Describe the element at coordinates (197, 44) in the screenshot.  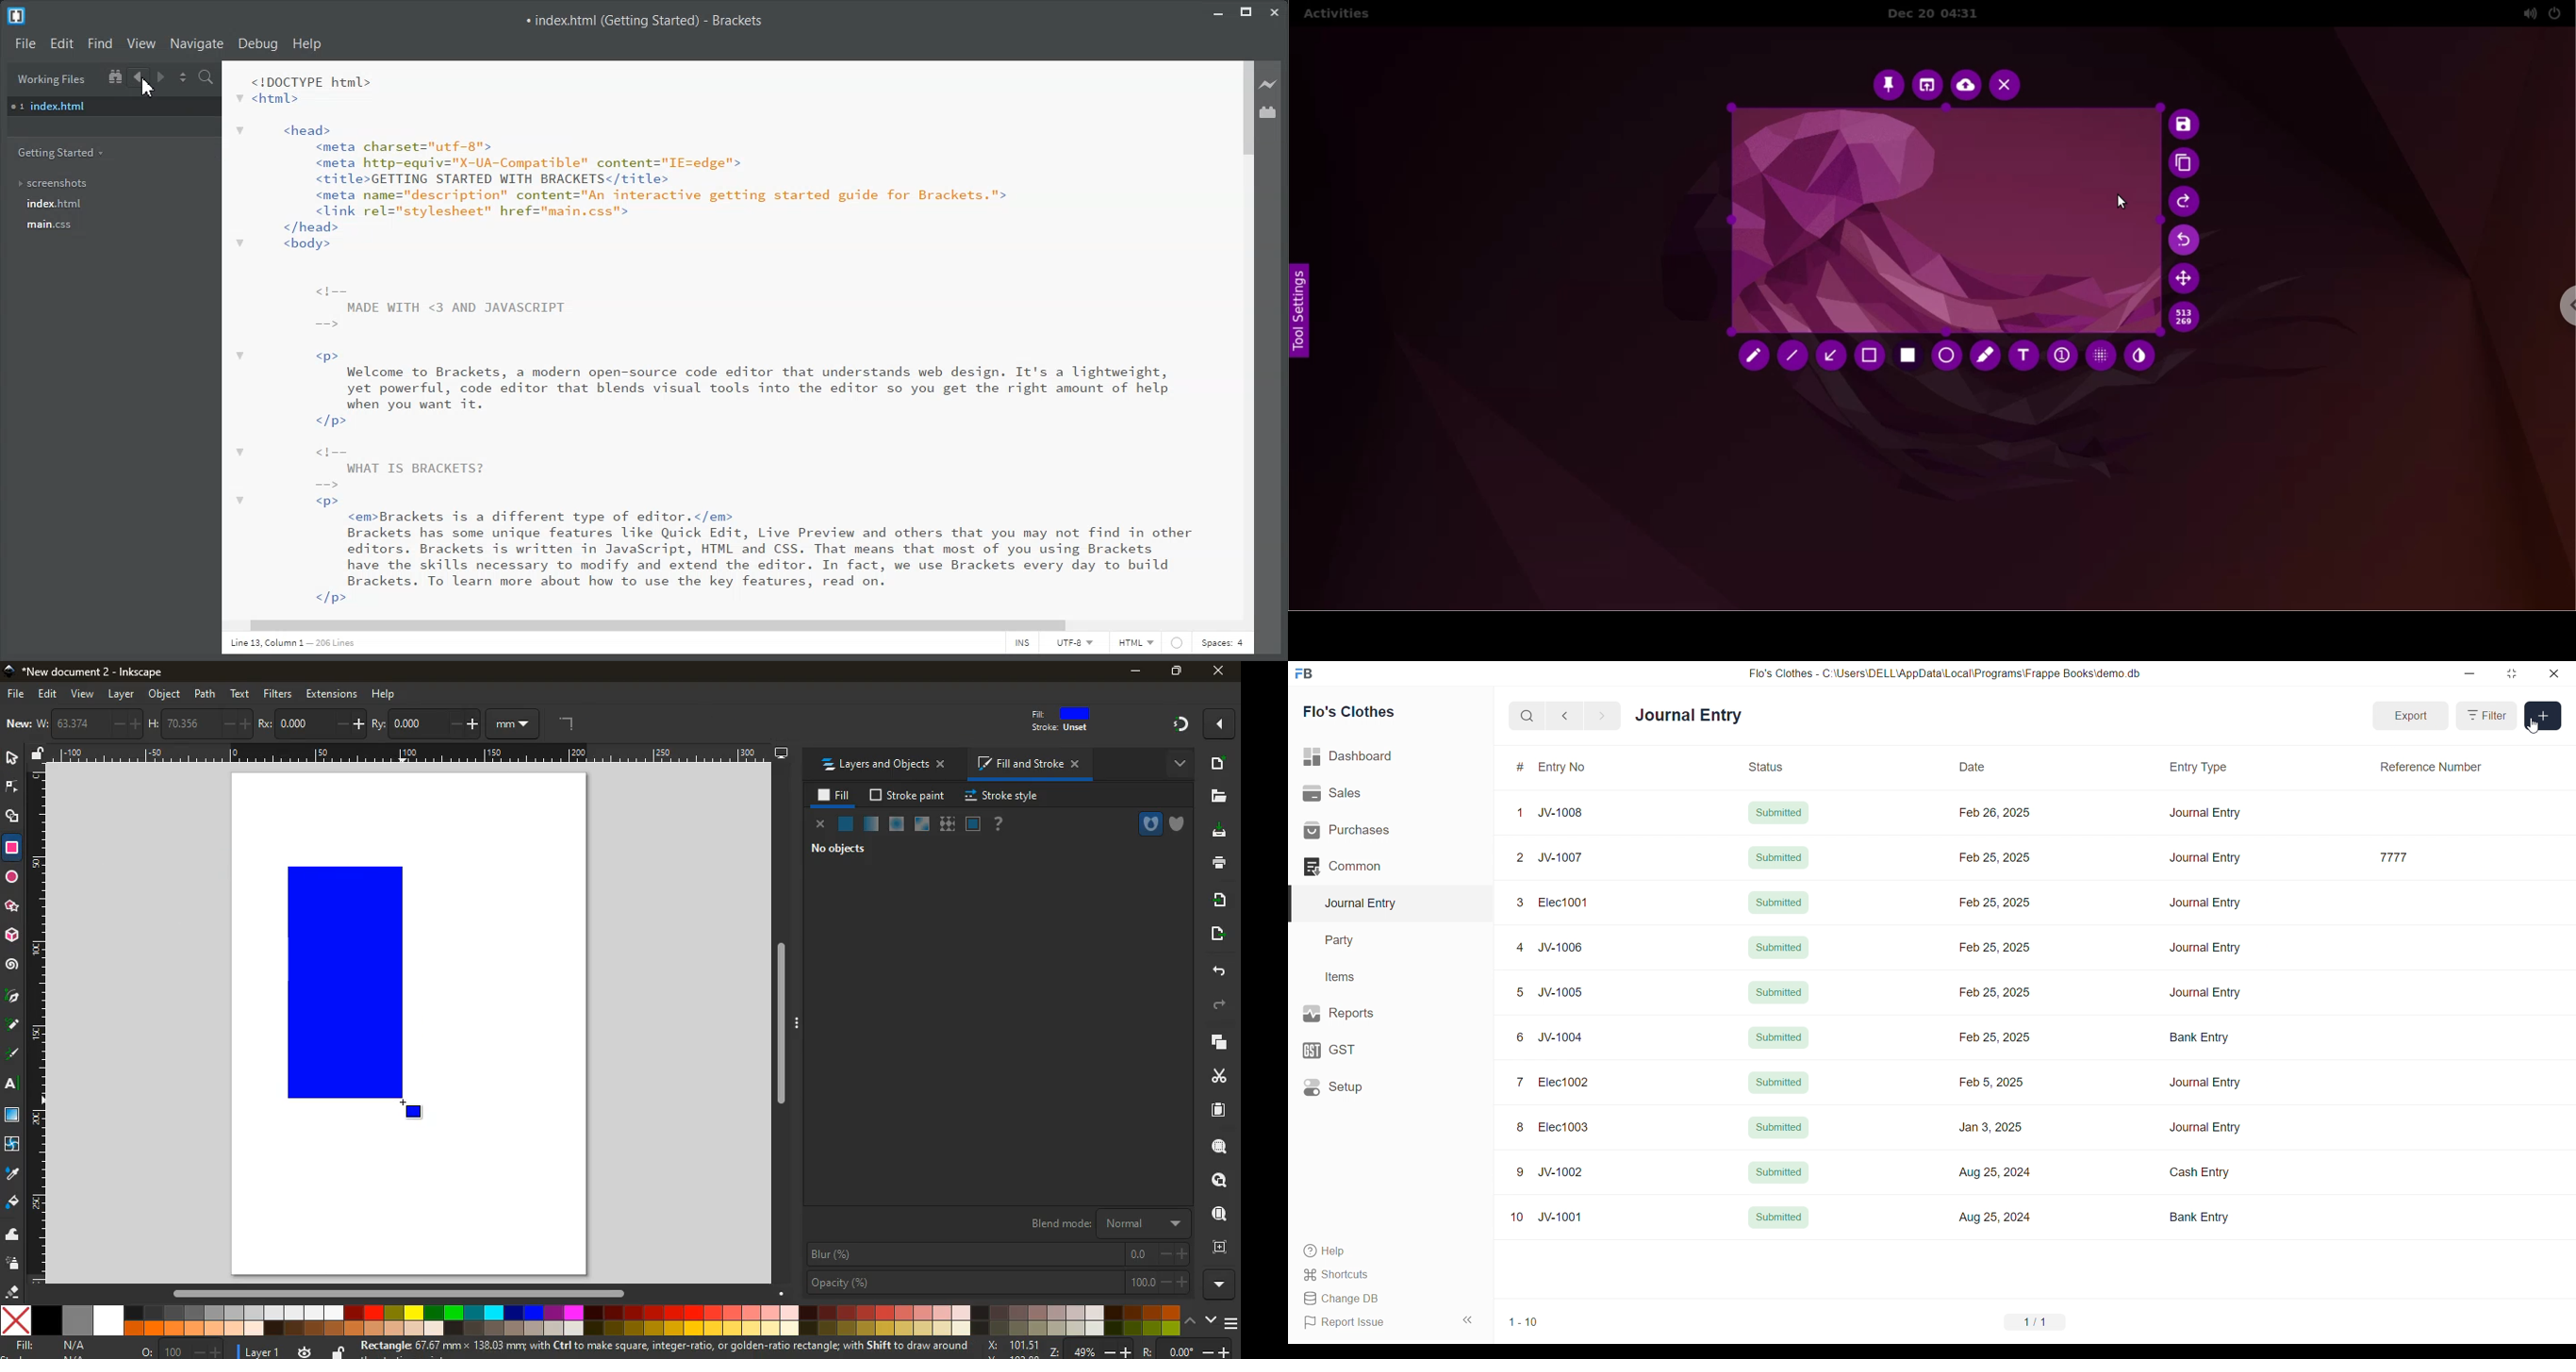
I see `Navigate` at that location.